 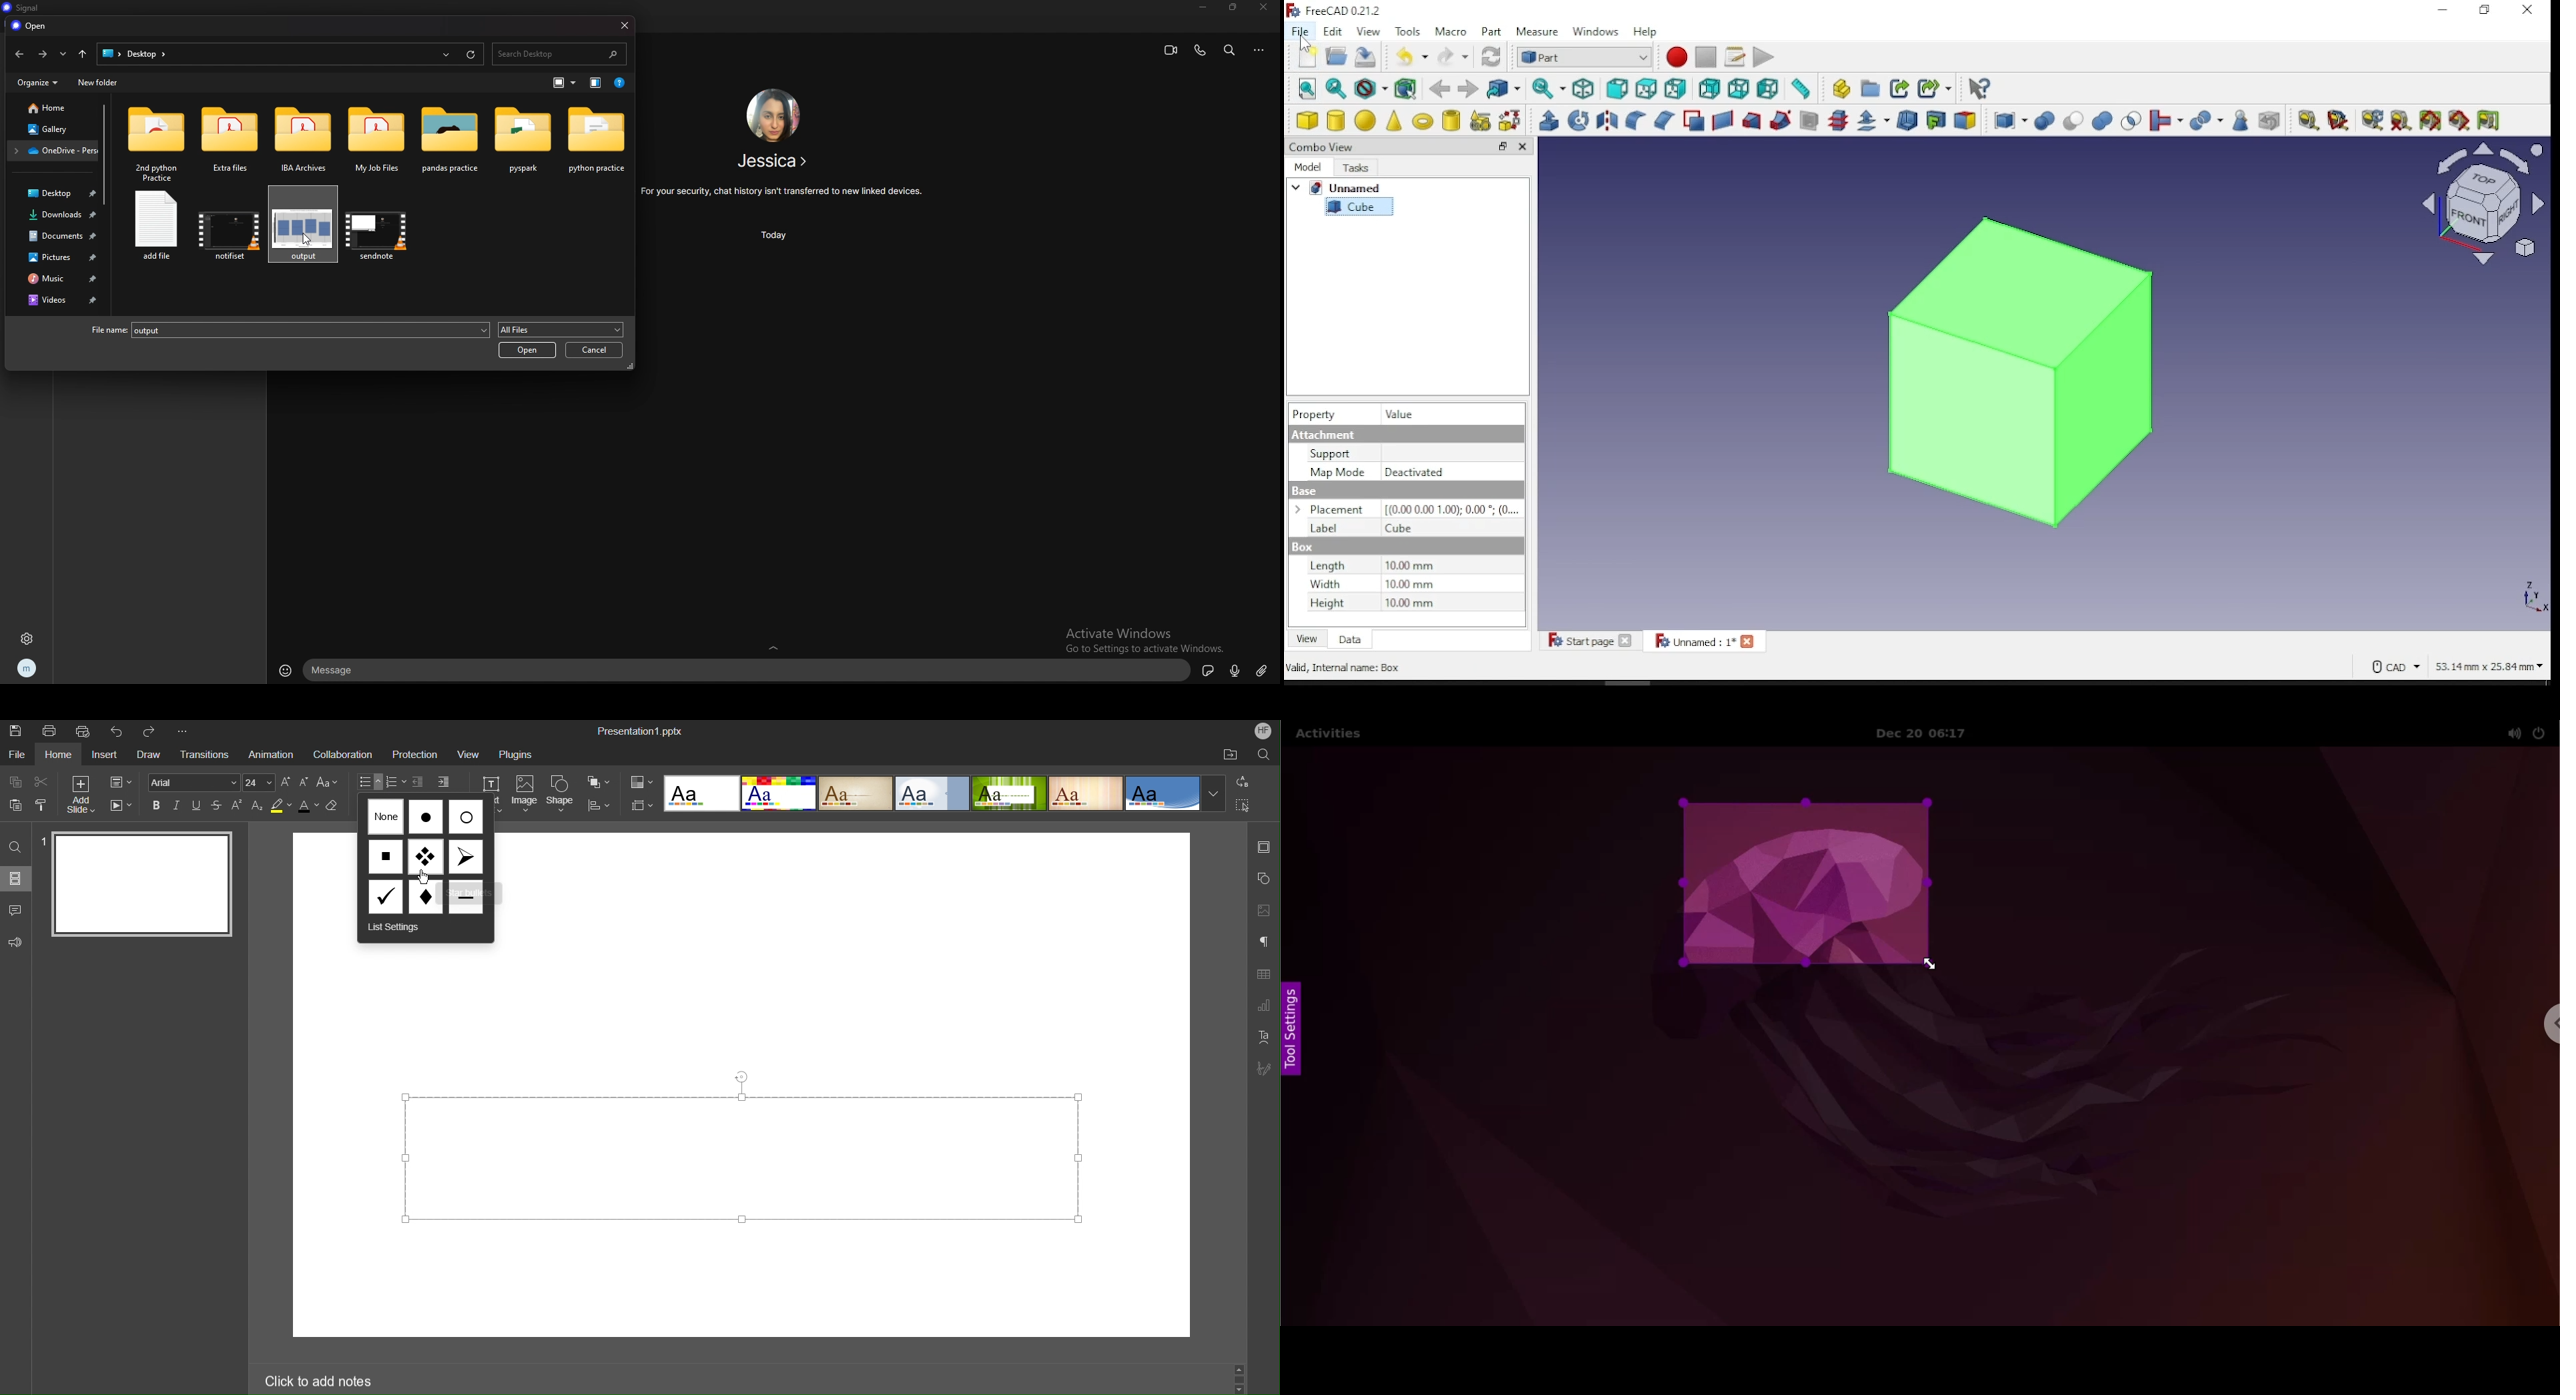 What do you see at coordinates (54, 279) in the screenshot?
I see `music` at bounding box center [54, 279].